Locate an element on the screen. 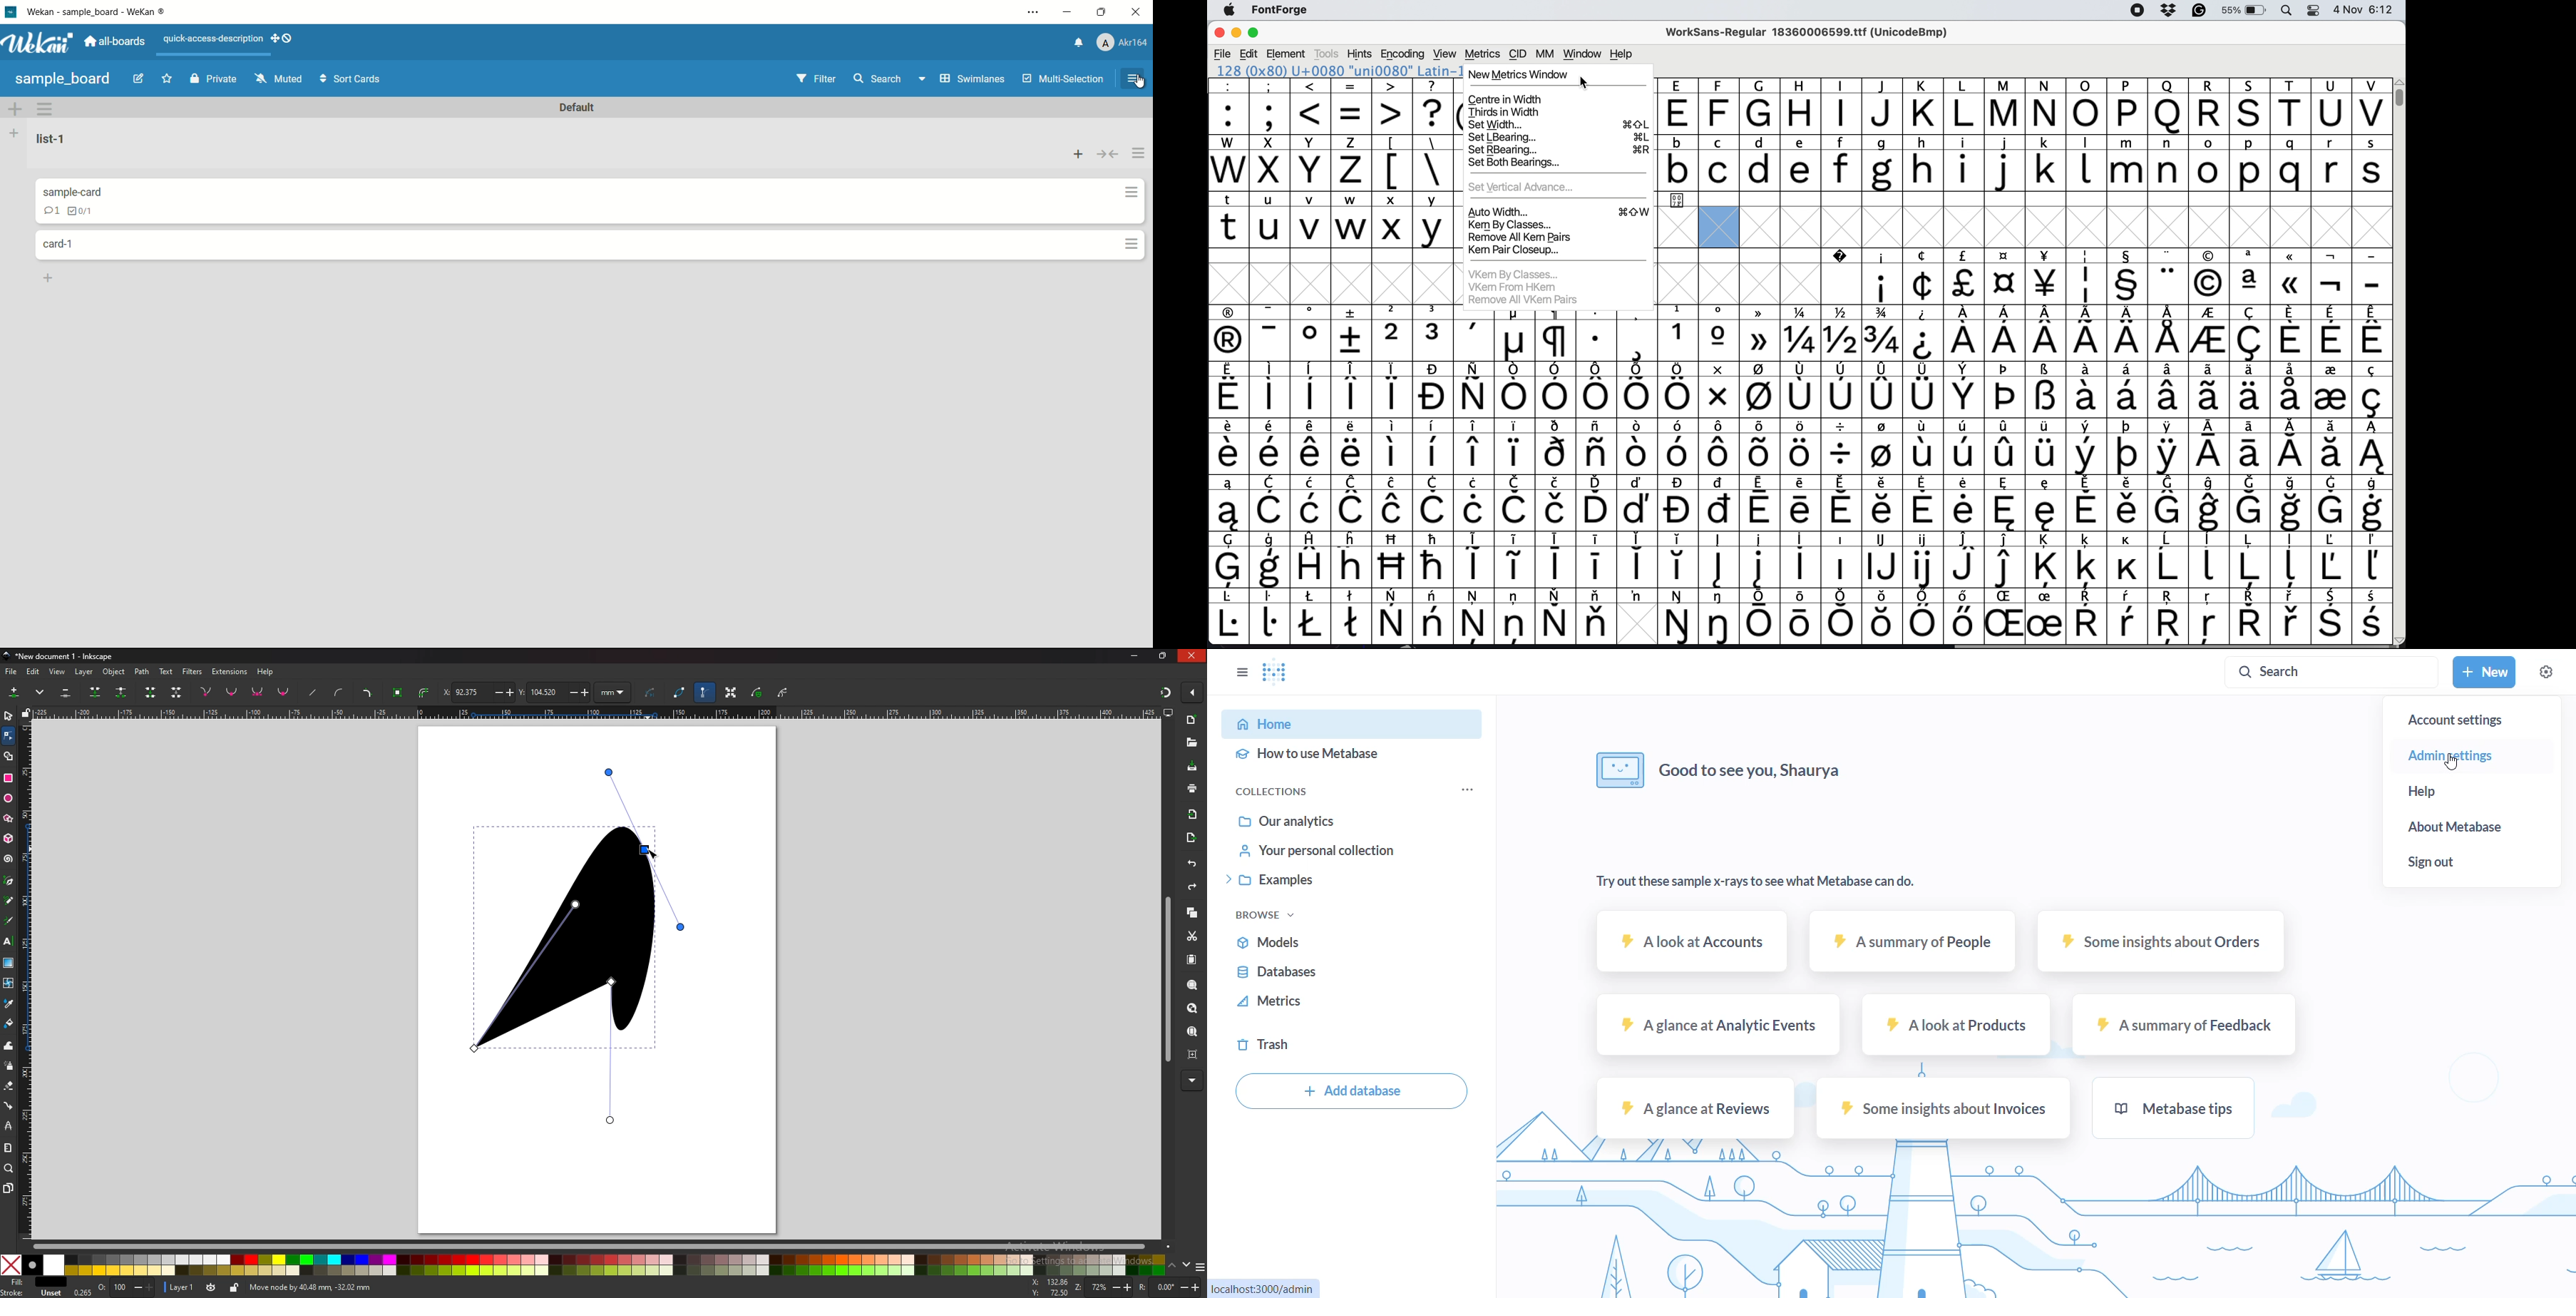 Image resolution: width=2576 pixels, height=1316 pixels. node is located at coordinates (8, 735).